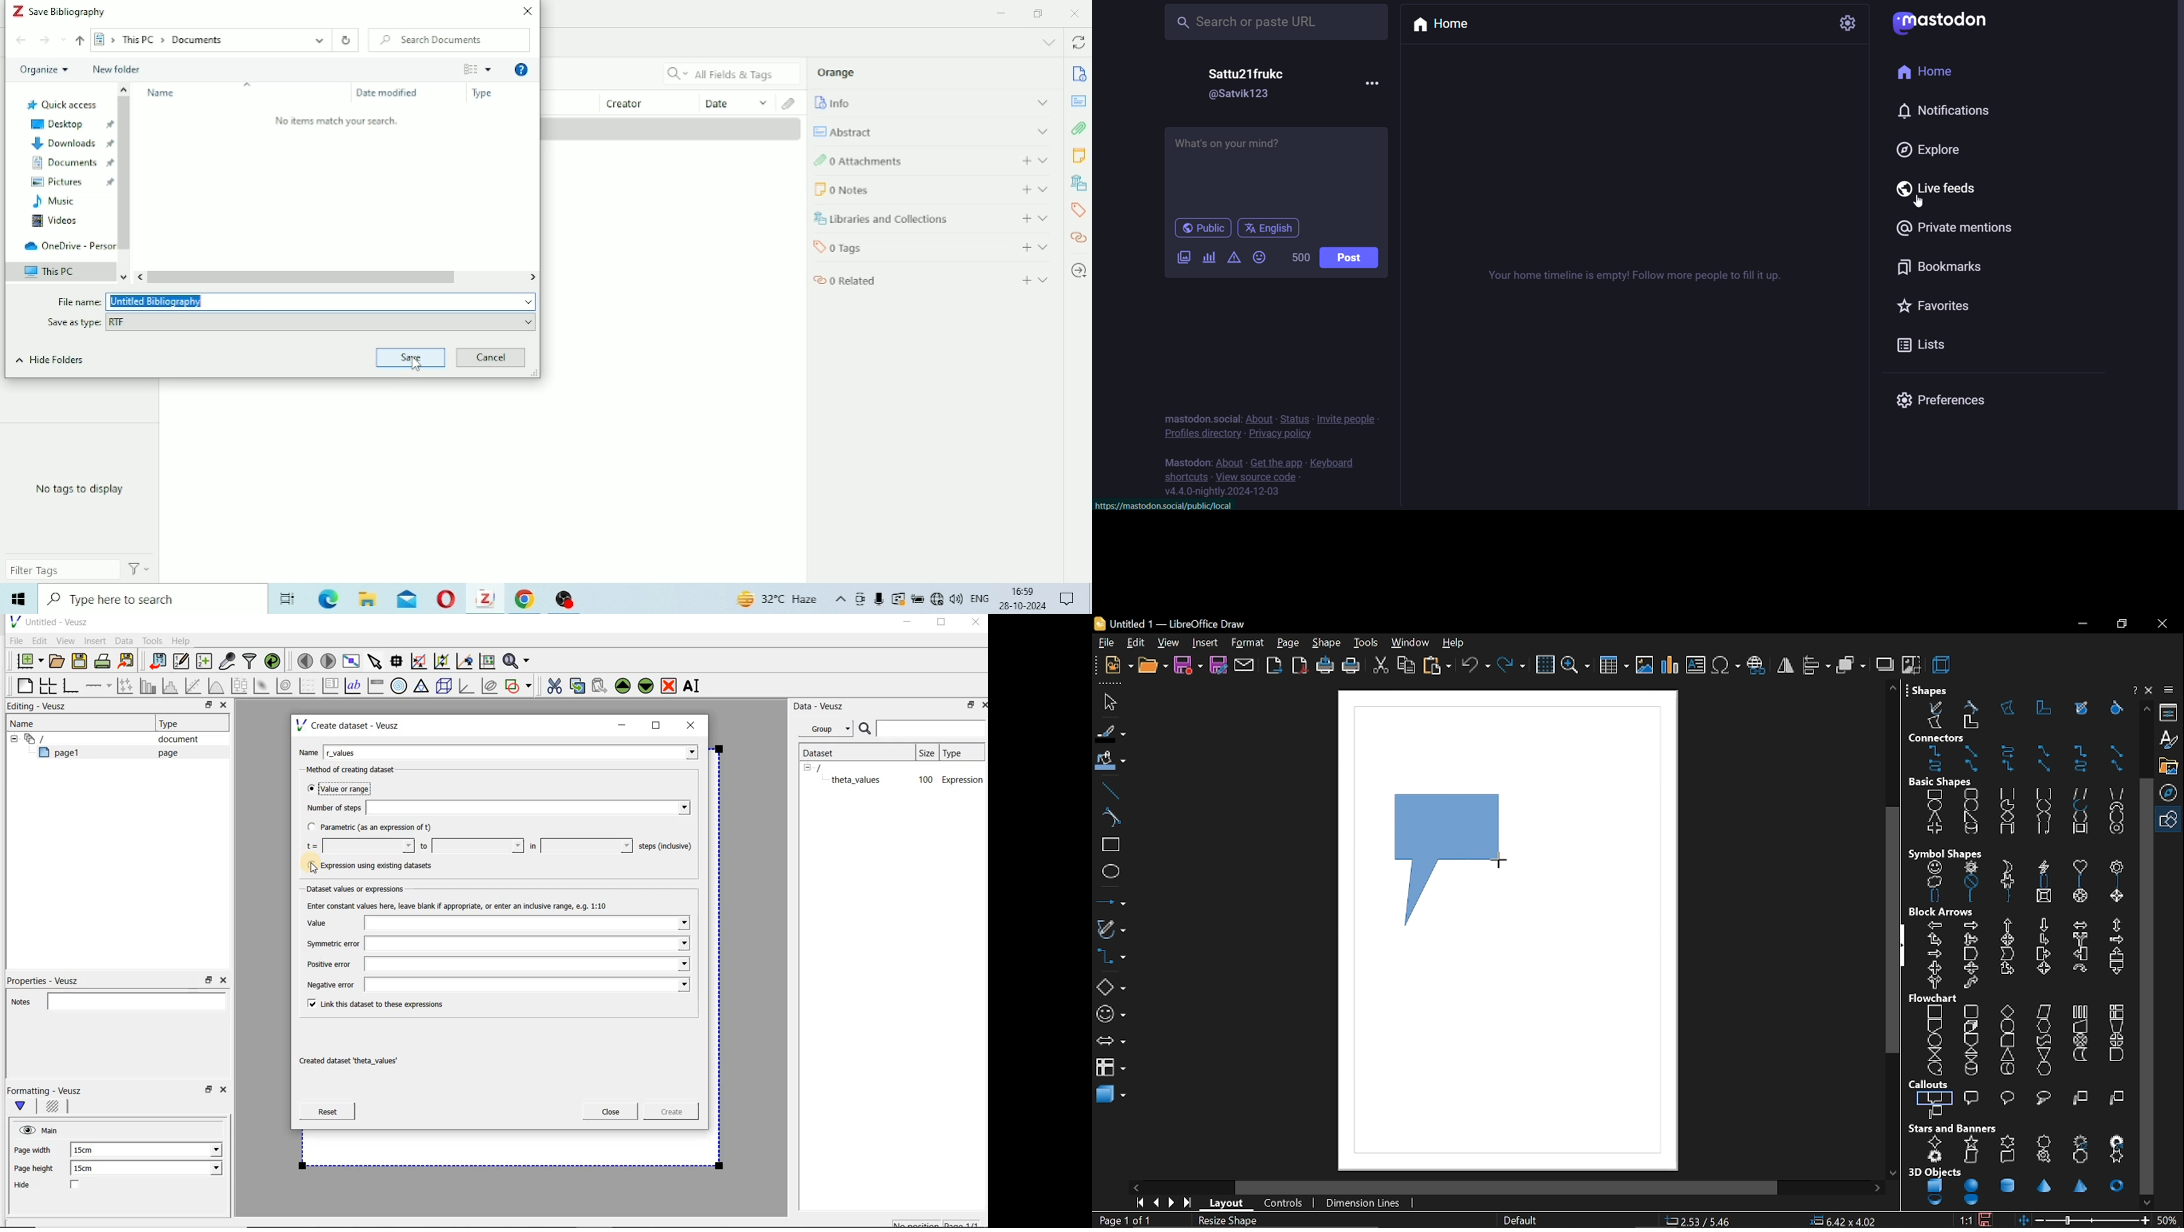  Describe the element at coordinates (2082, 751) in the screenshot. I see `connector` at that location.